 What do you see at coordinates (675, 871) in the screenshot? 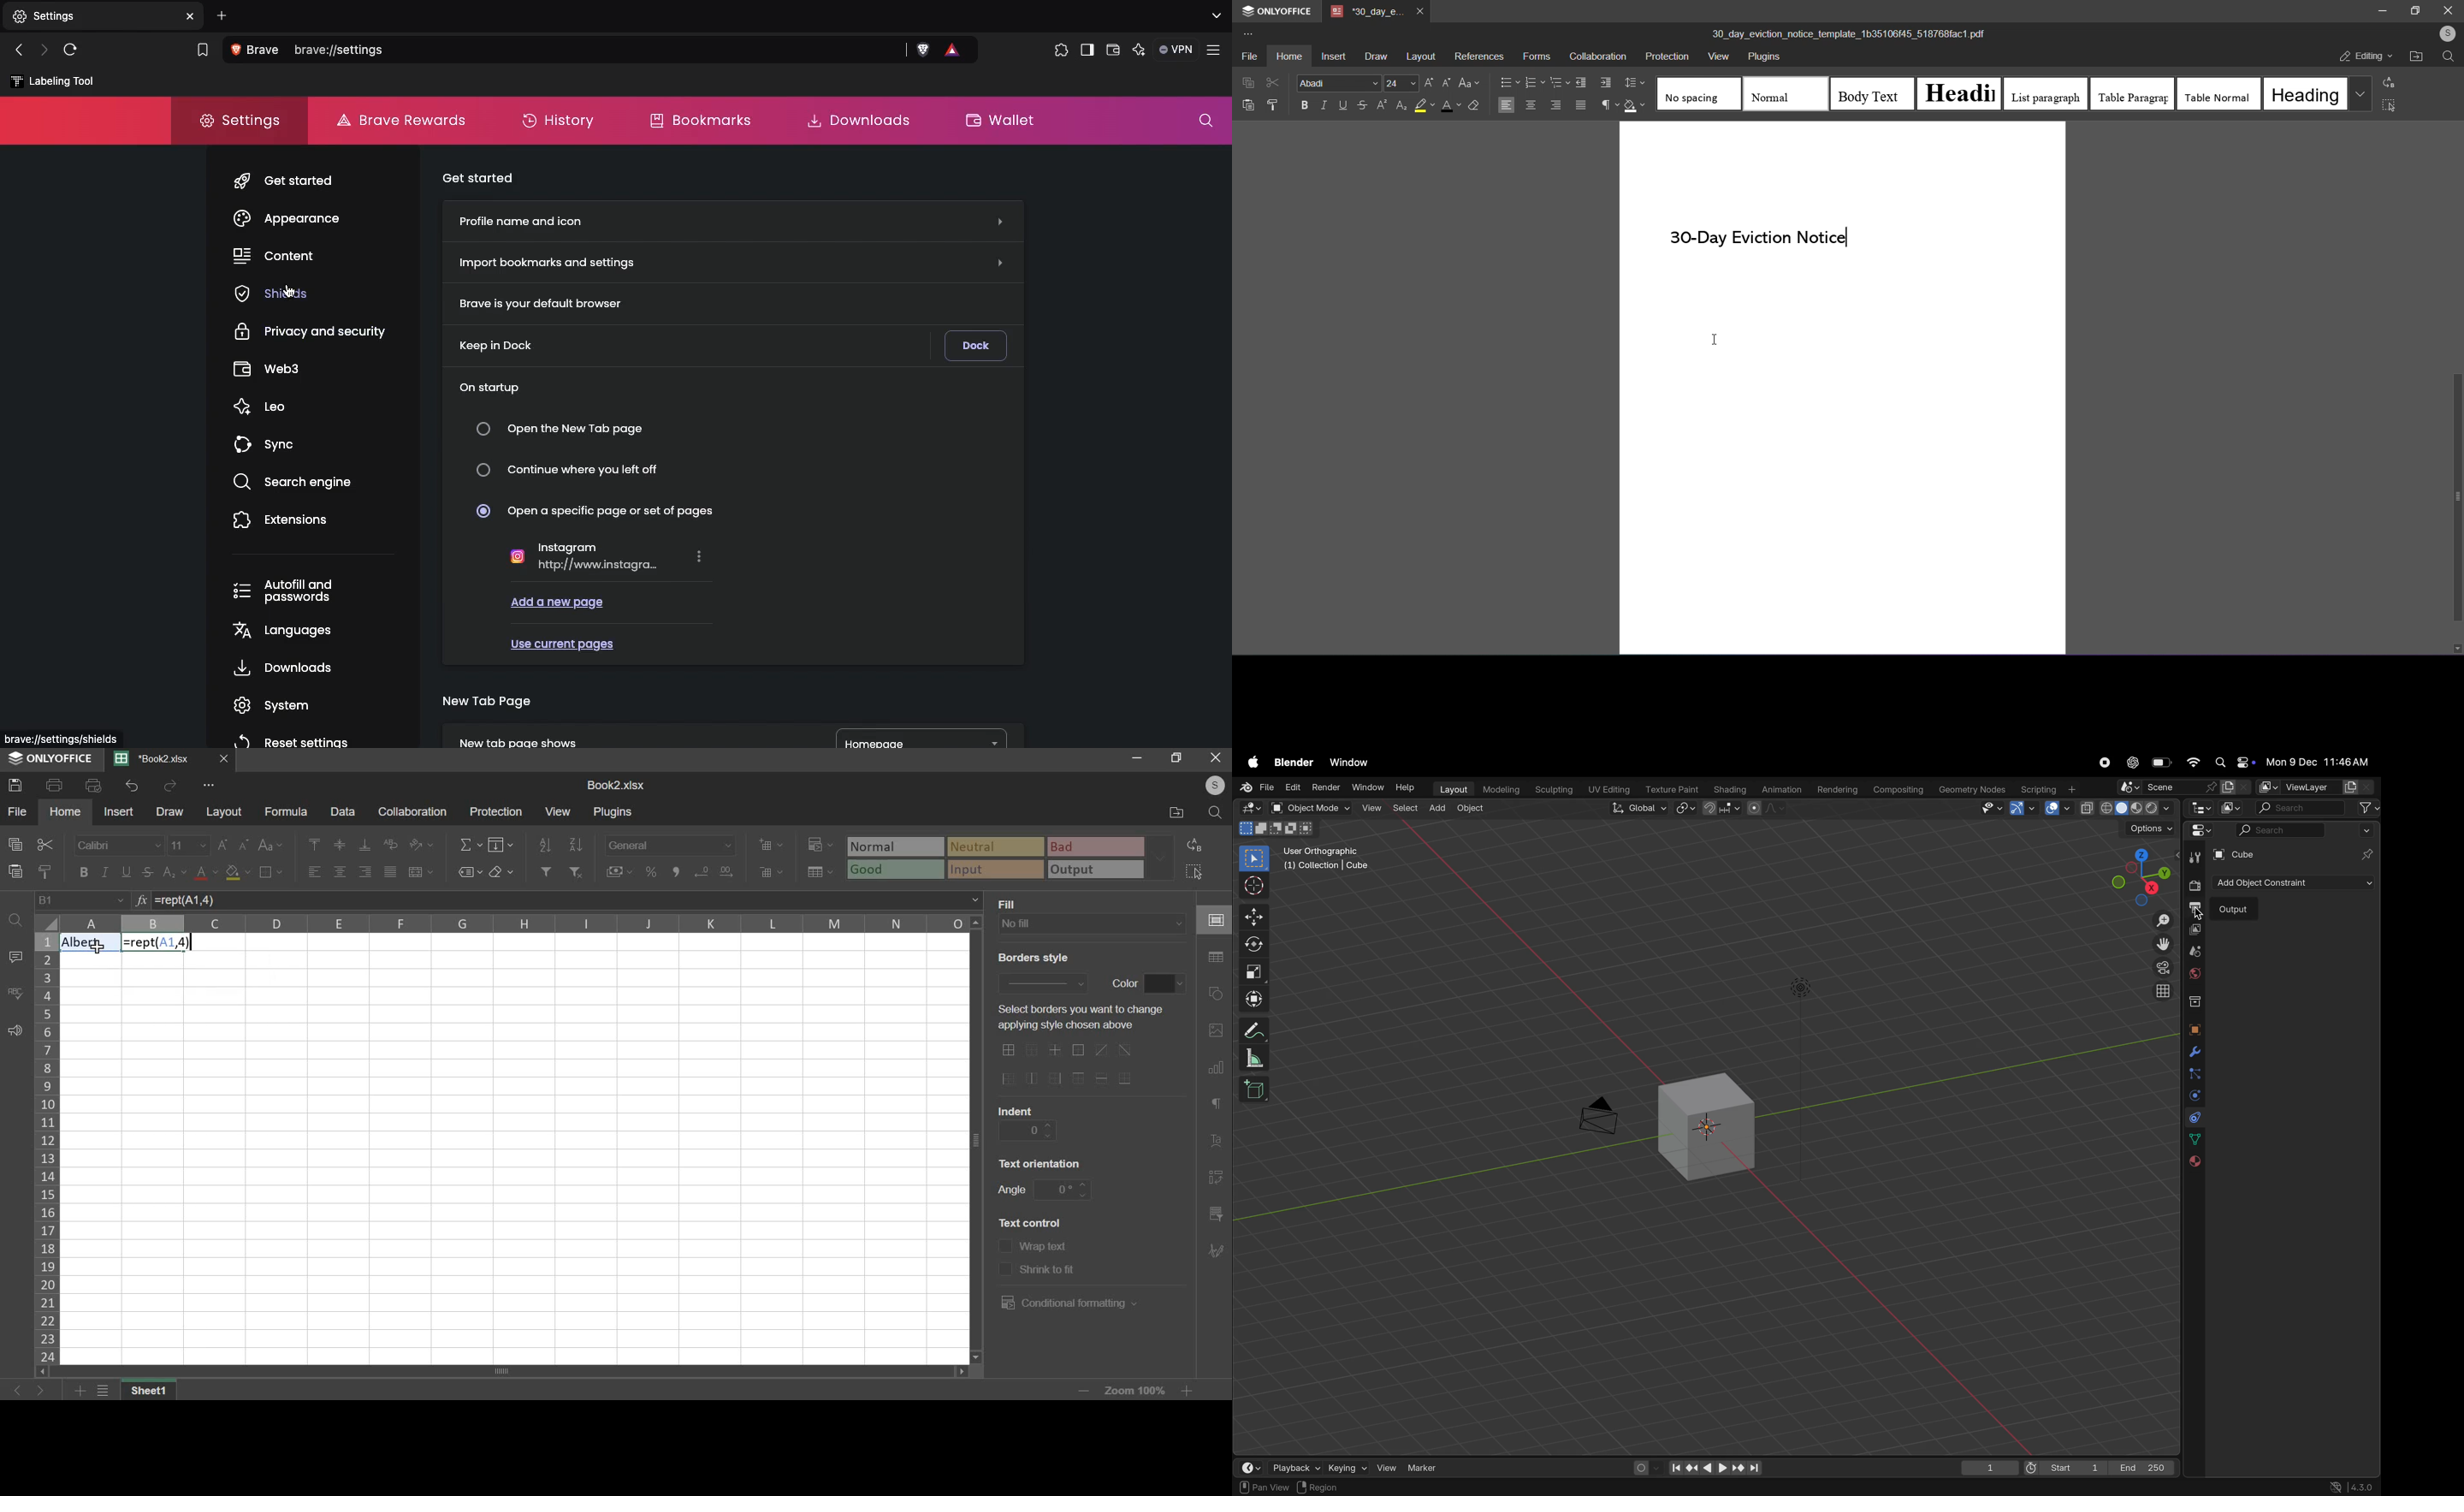
I see `comma format` at bounding box center [675, 871].